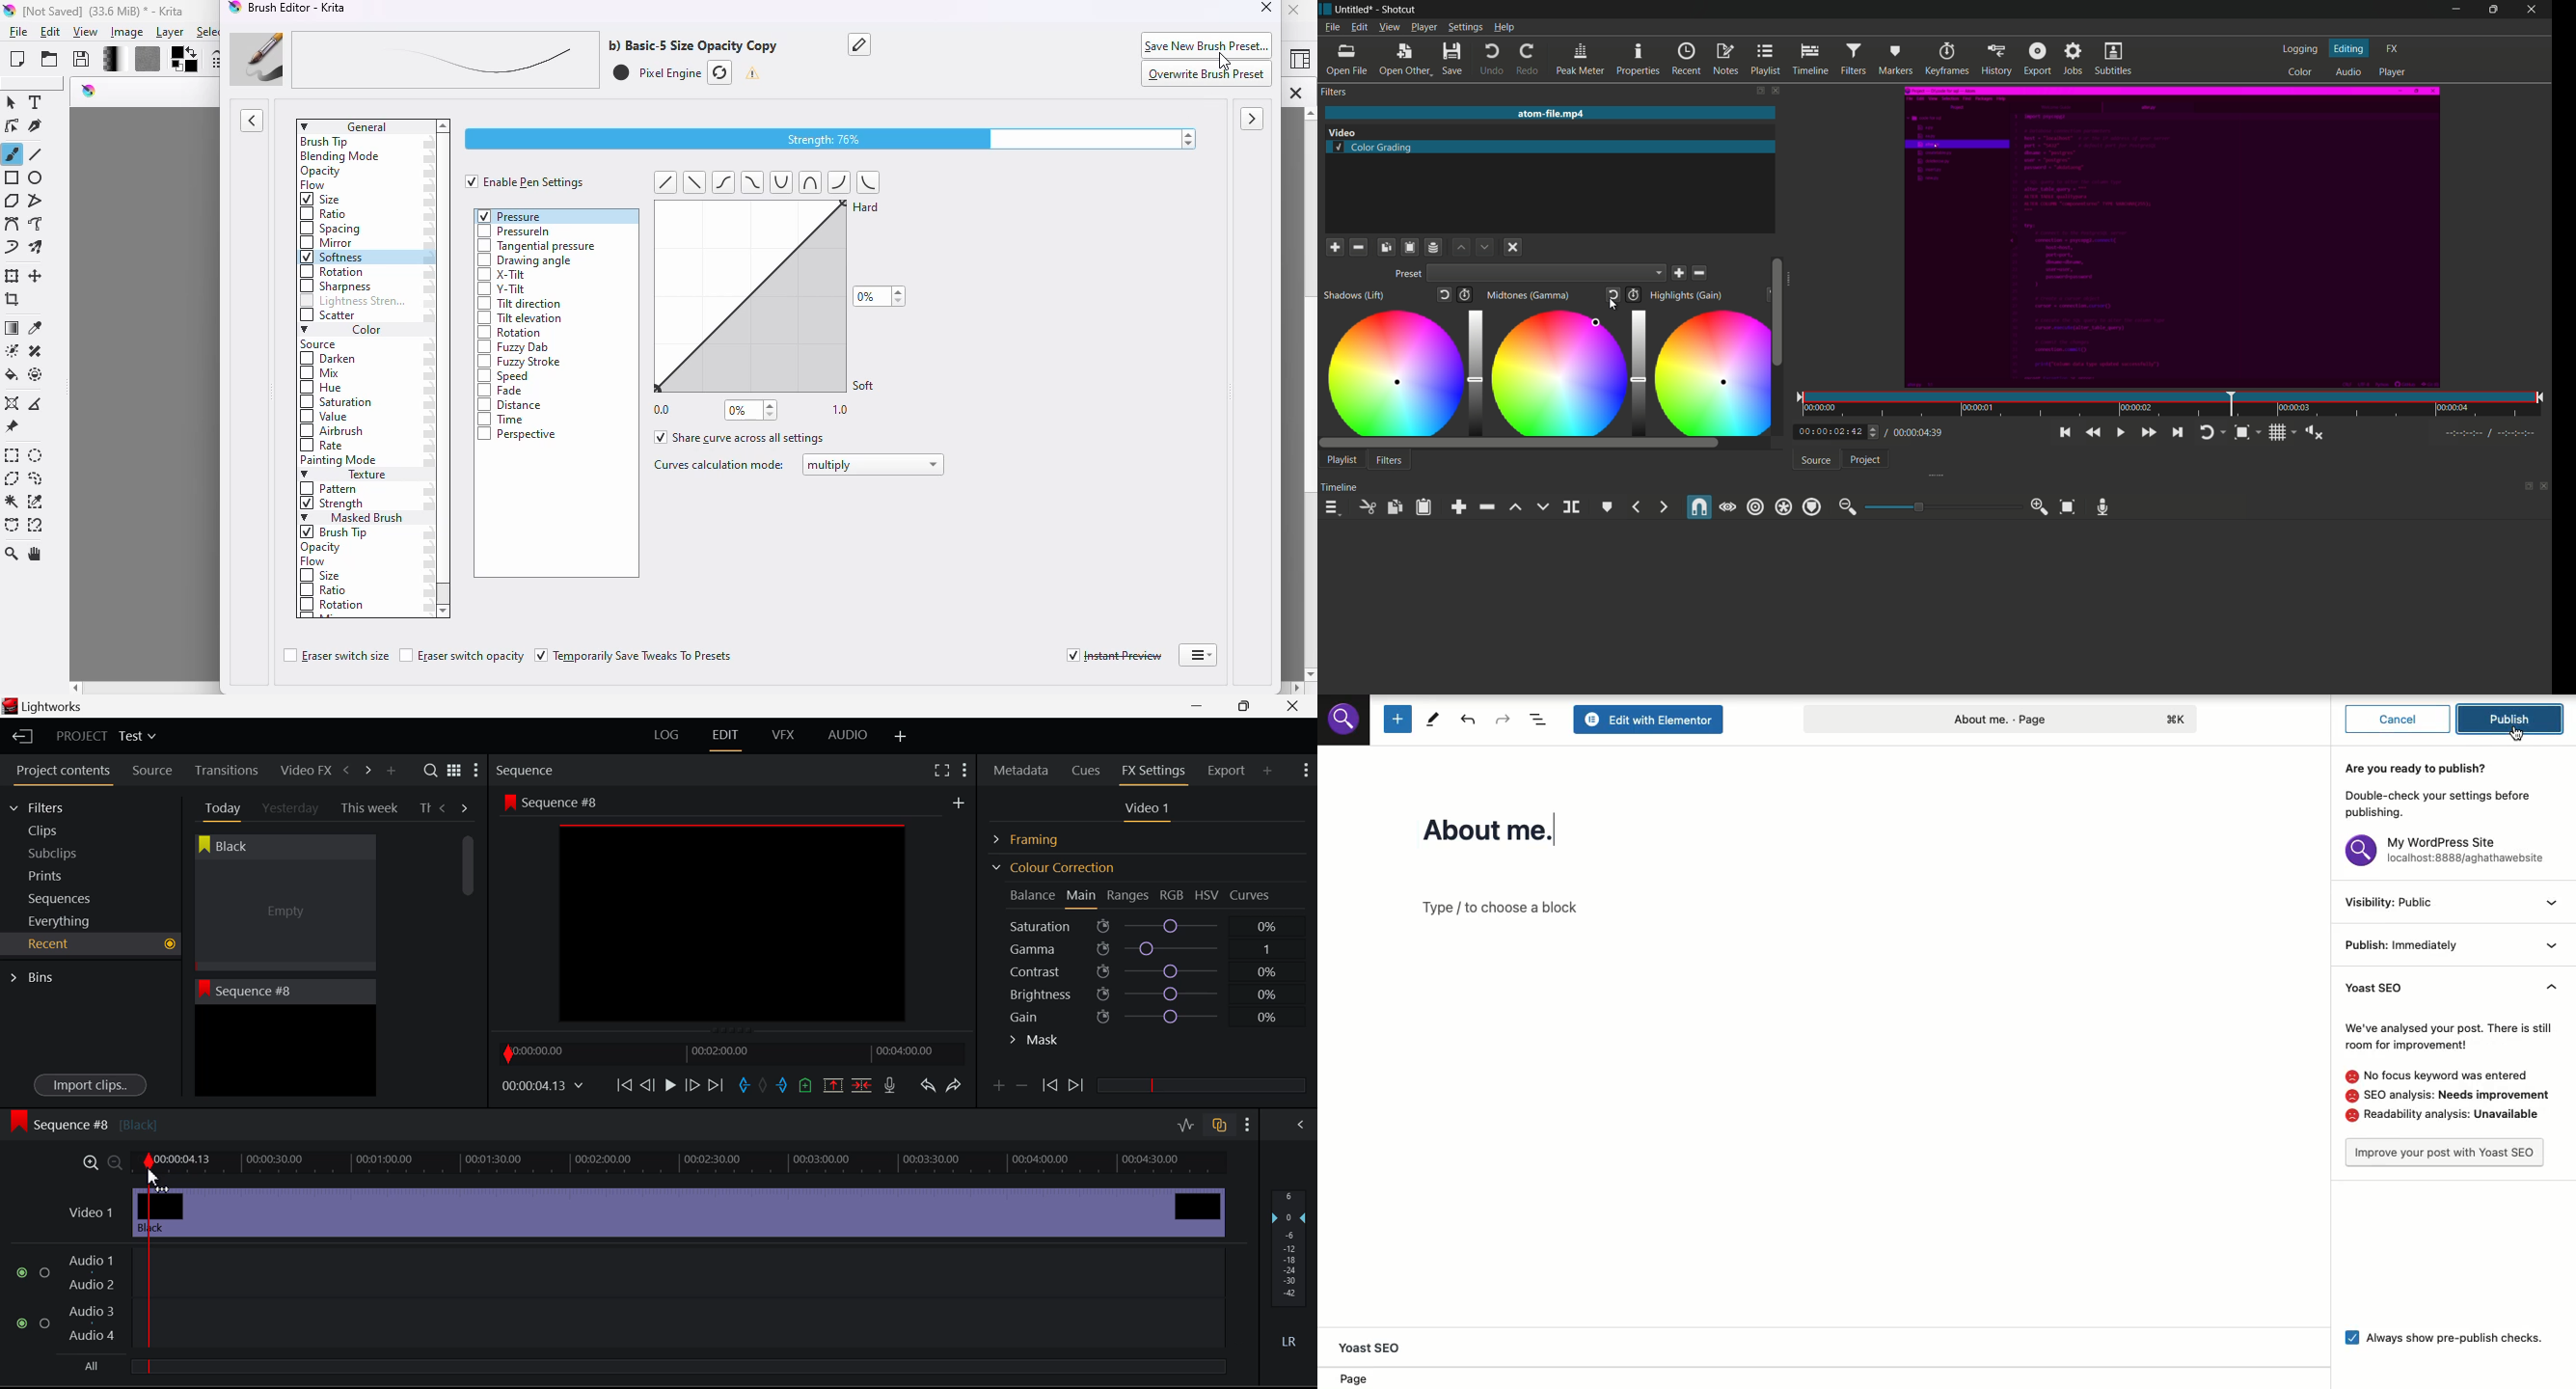  Describe the element at coordinates (2121, 433) in the screenshot. I see `toggle play or pause` at that location.